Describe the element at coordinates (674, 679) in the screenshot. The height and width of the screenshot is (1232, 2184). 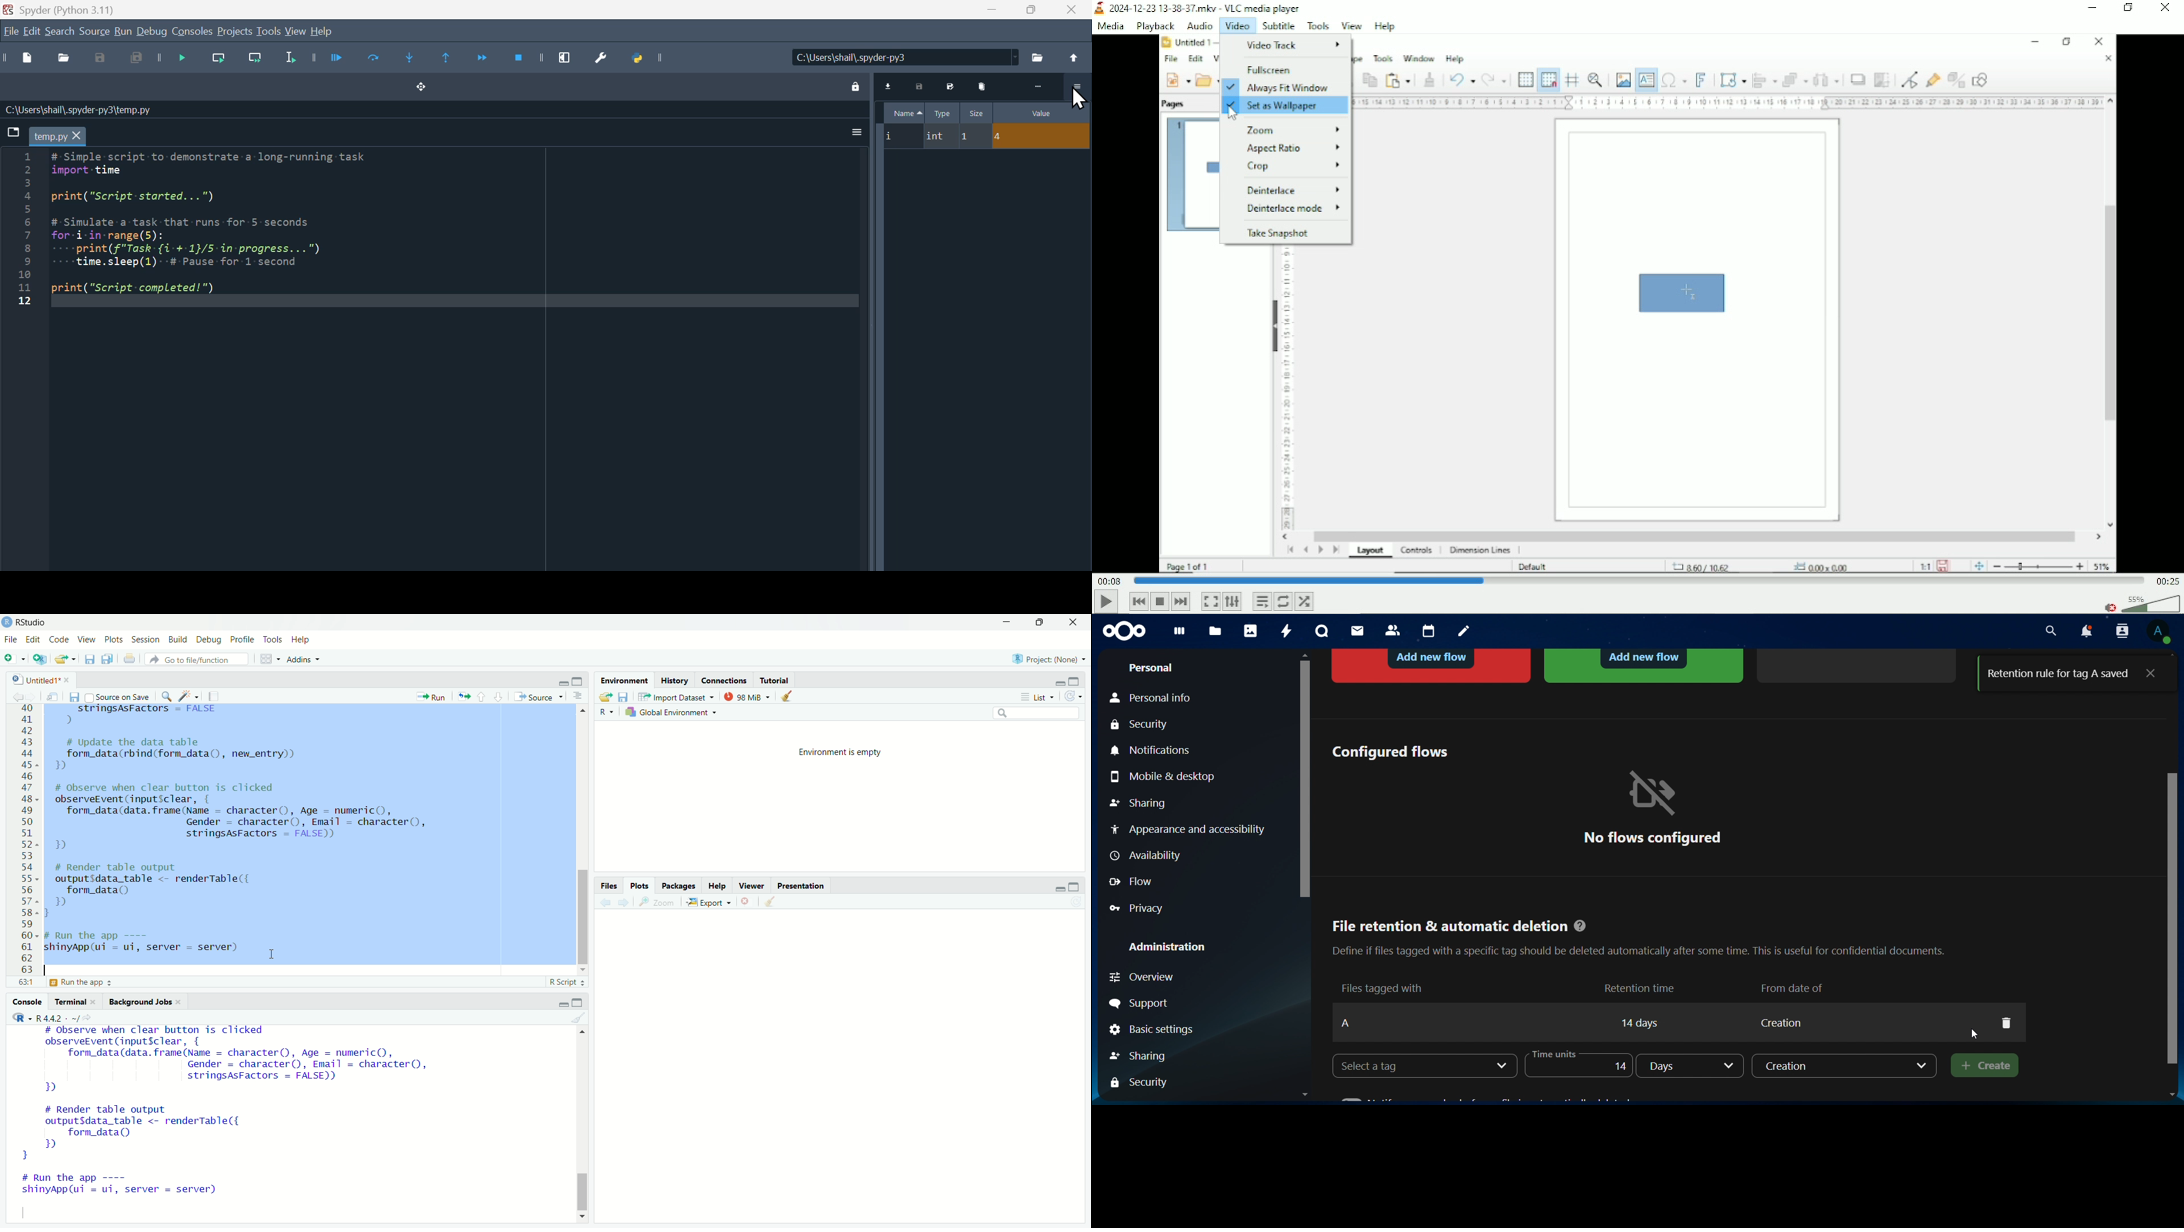
I see `history` at that location.